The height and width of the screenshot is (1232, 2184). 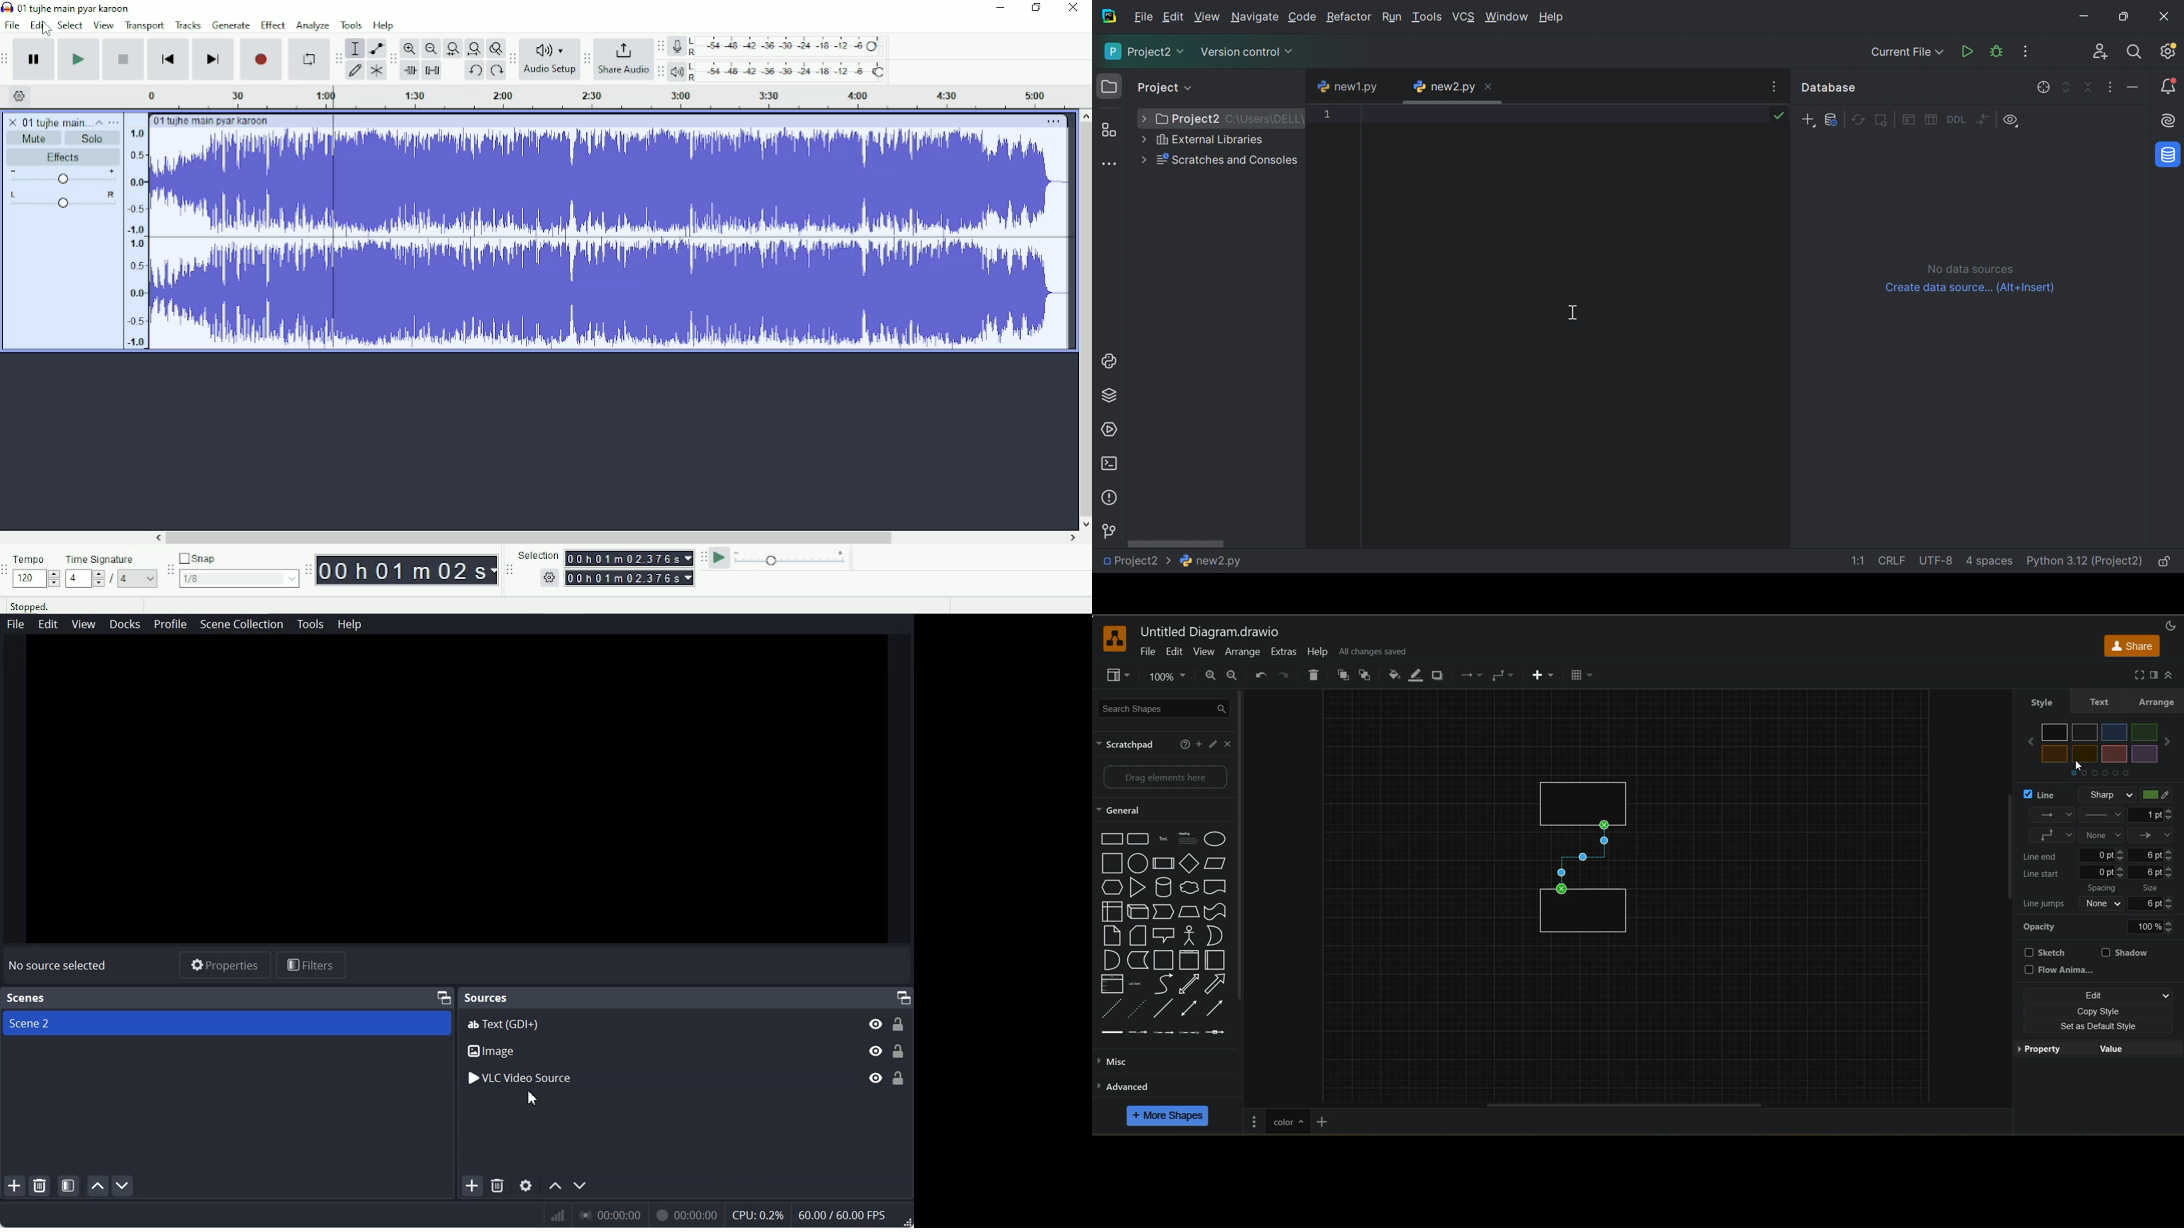 I want to click on Record meter, so click(x=779, y=47).